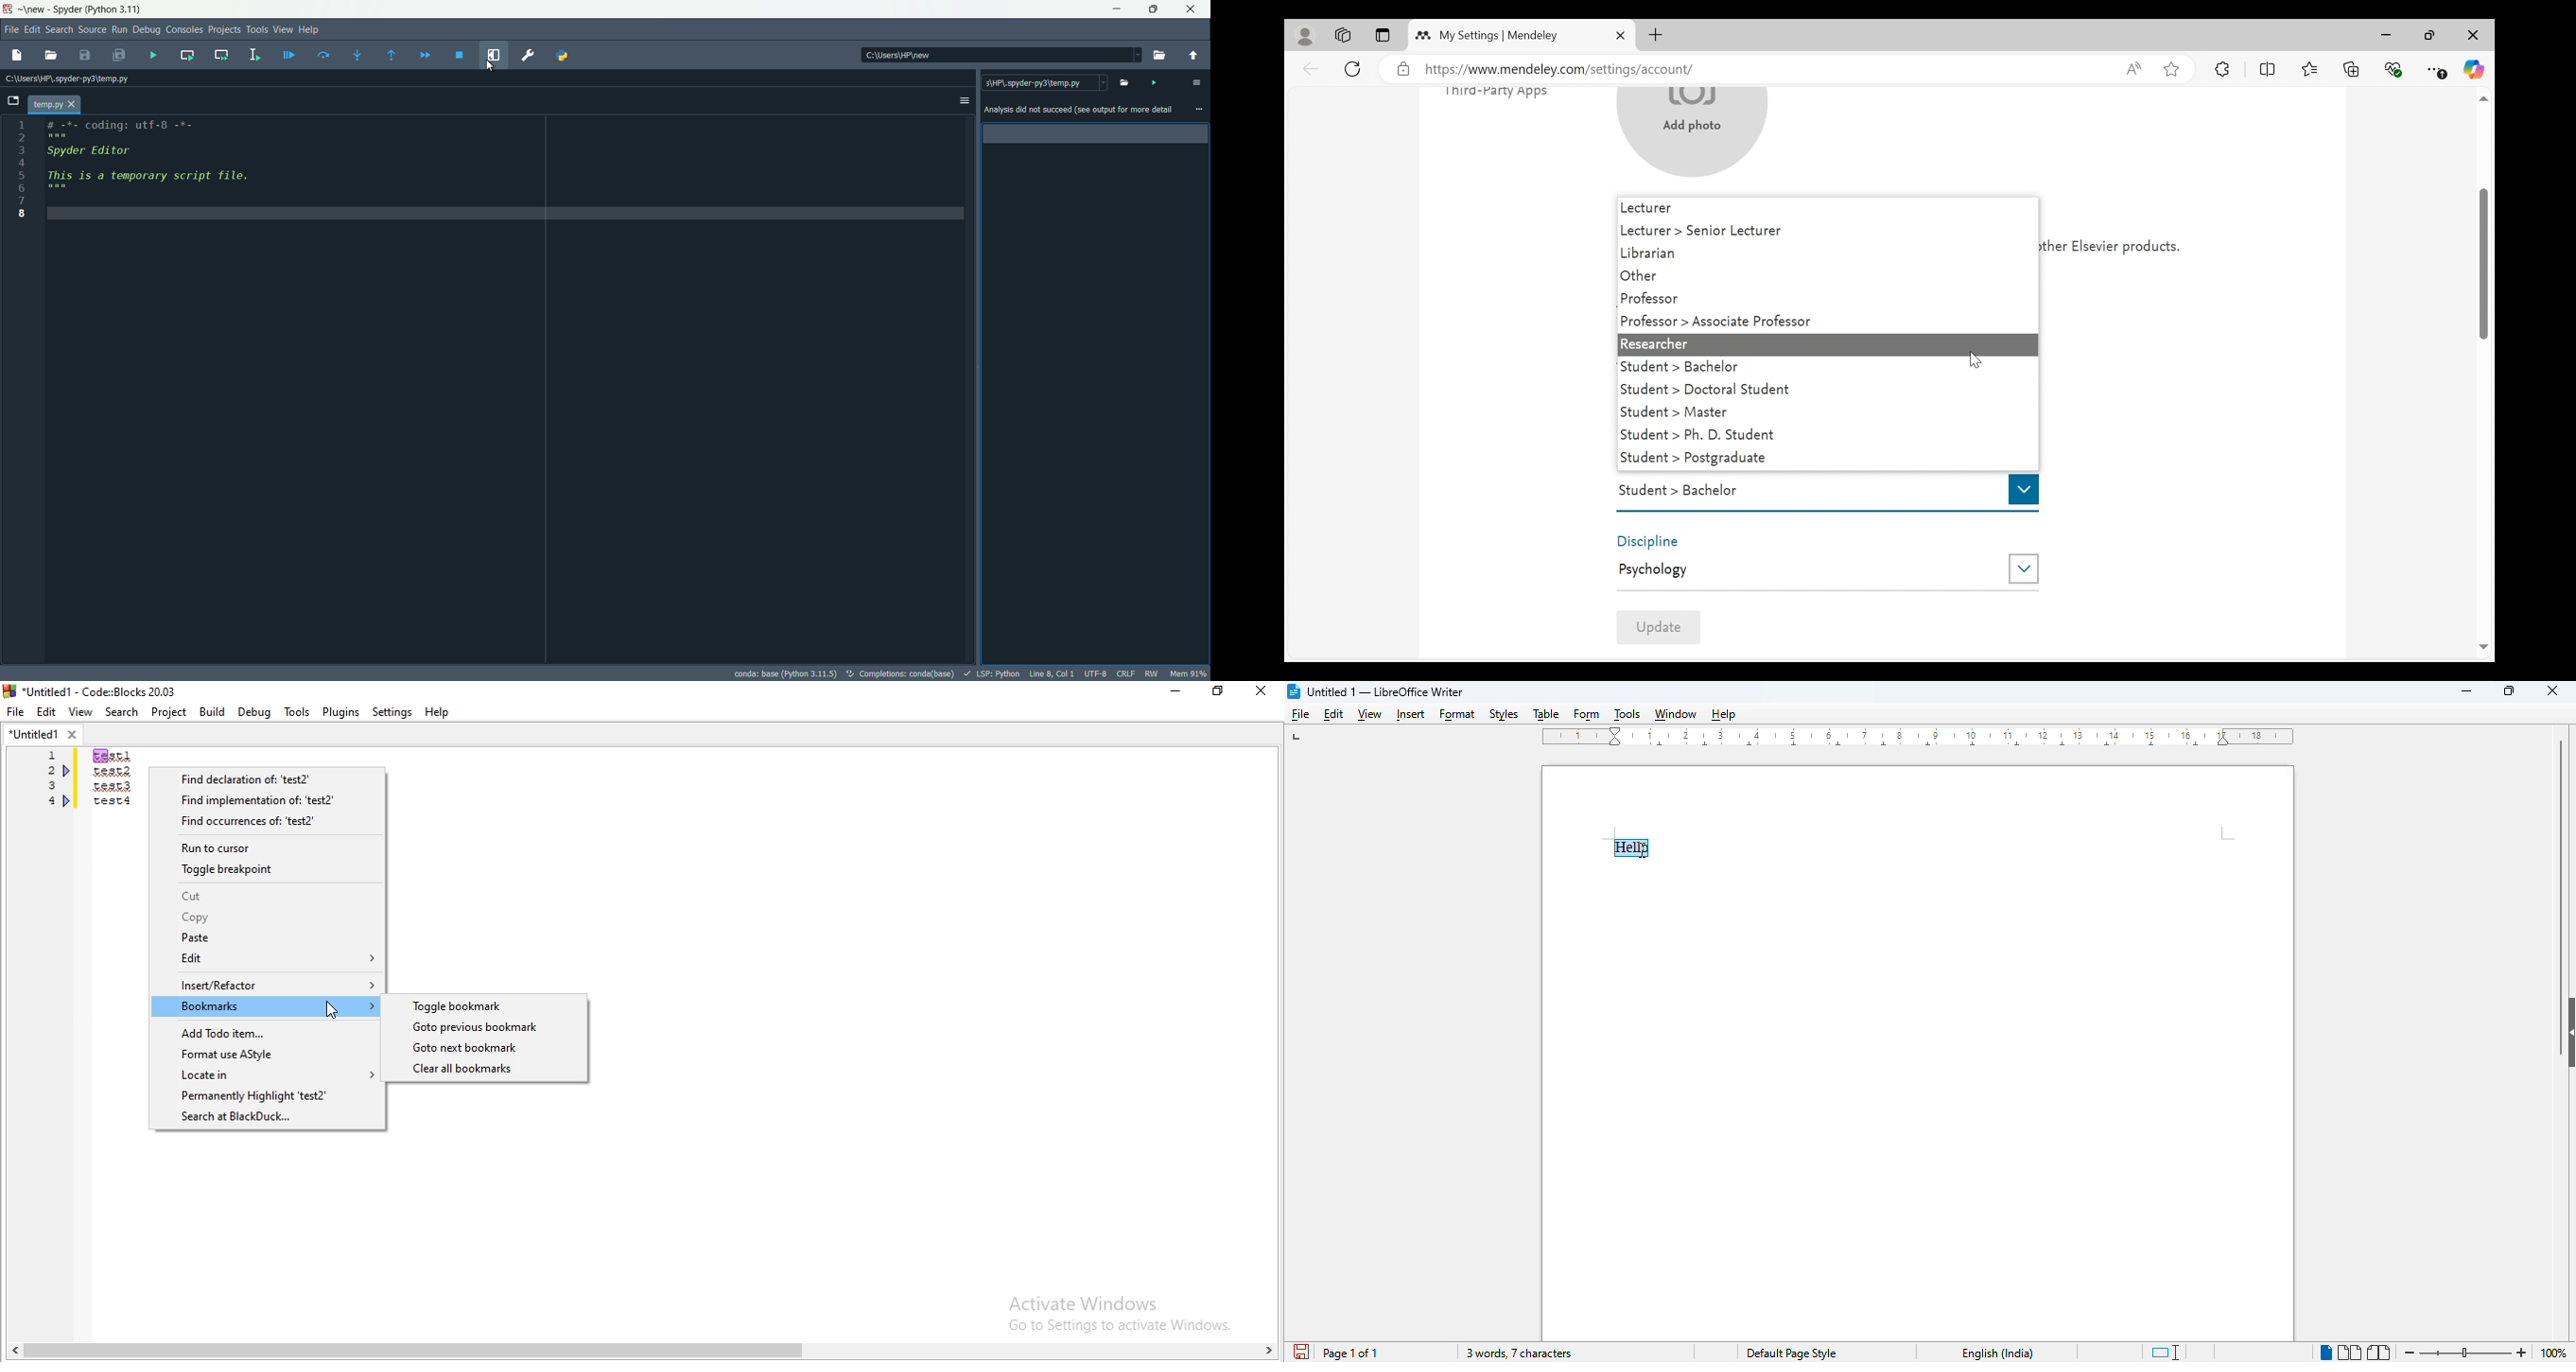 This screenshot has height=1372, width=2576. What do you see at coordinates (119, 30) in the screenshot?
I see `run menu` at bounding box center [119, 30].